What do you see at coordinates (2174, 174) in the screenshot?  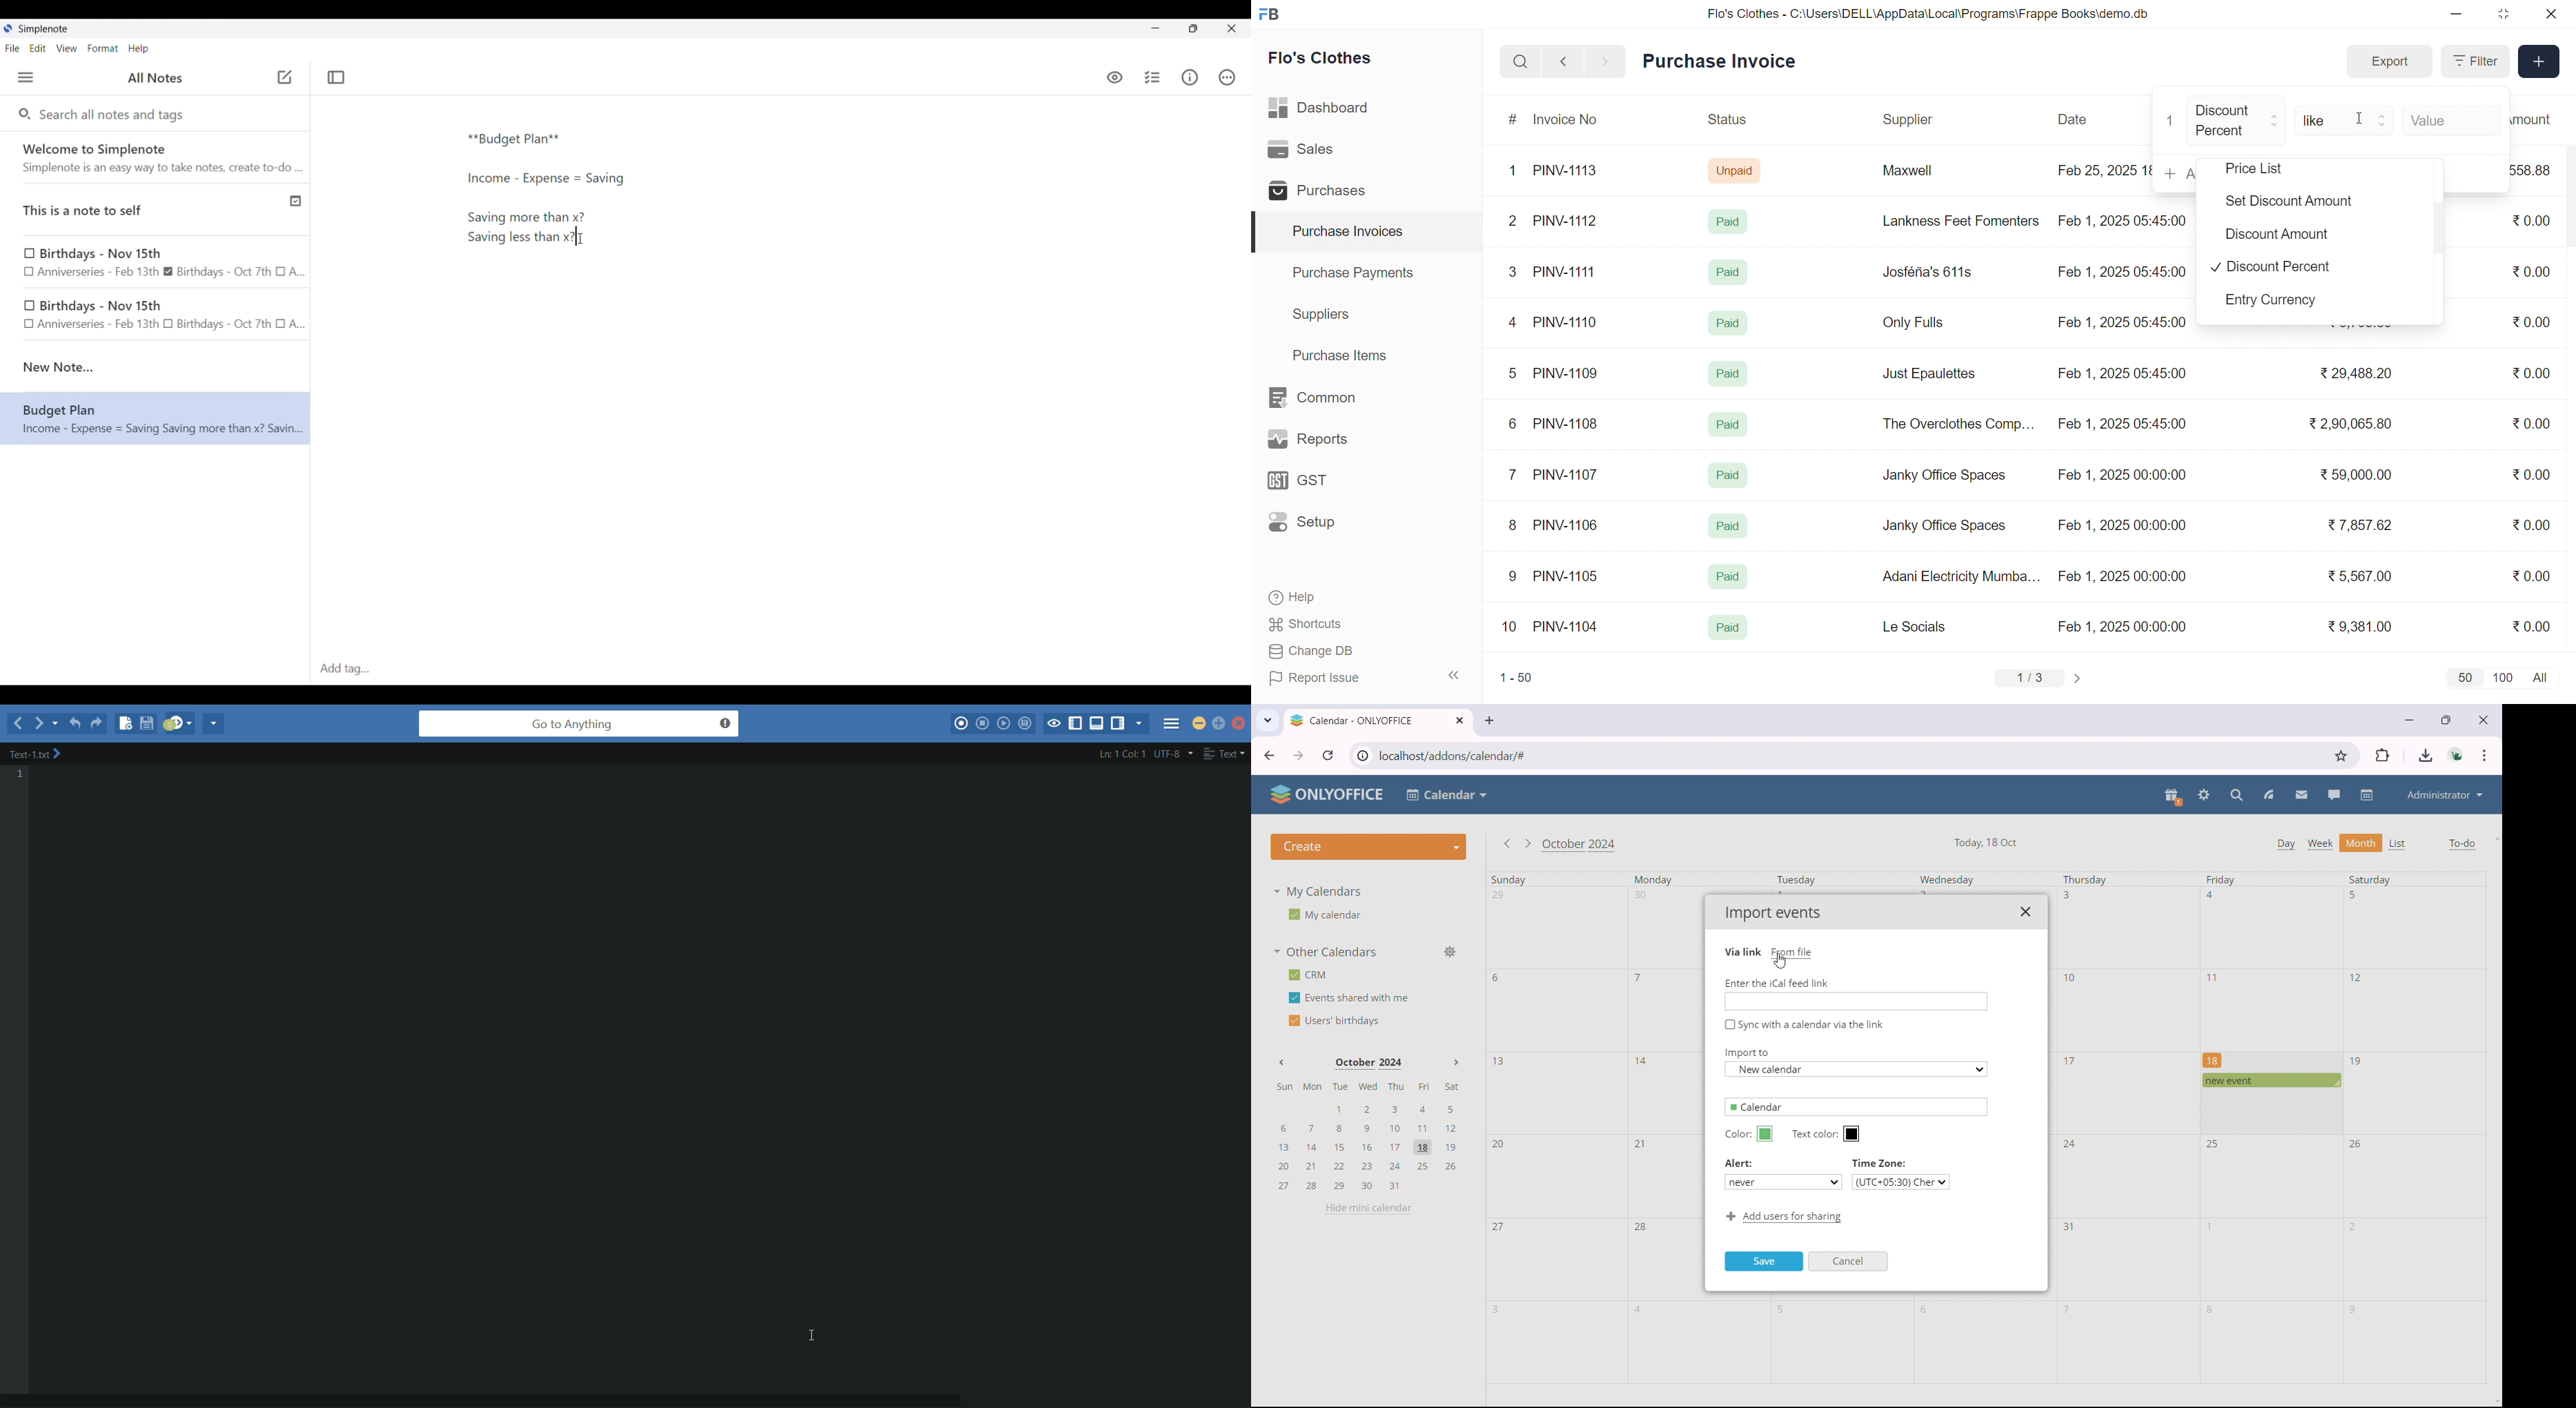 I see `+ Add a filter` at bounding box center [2174, 174].